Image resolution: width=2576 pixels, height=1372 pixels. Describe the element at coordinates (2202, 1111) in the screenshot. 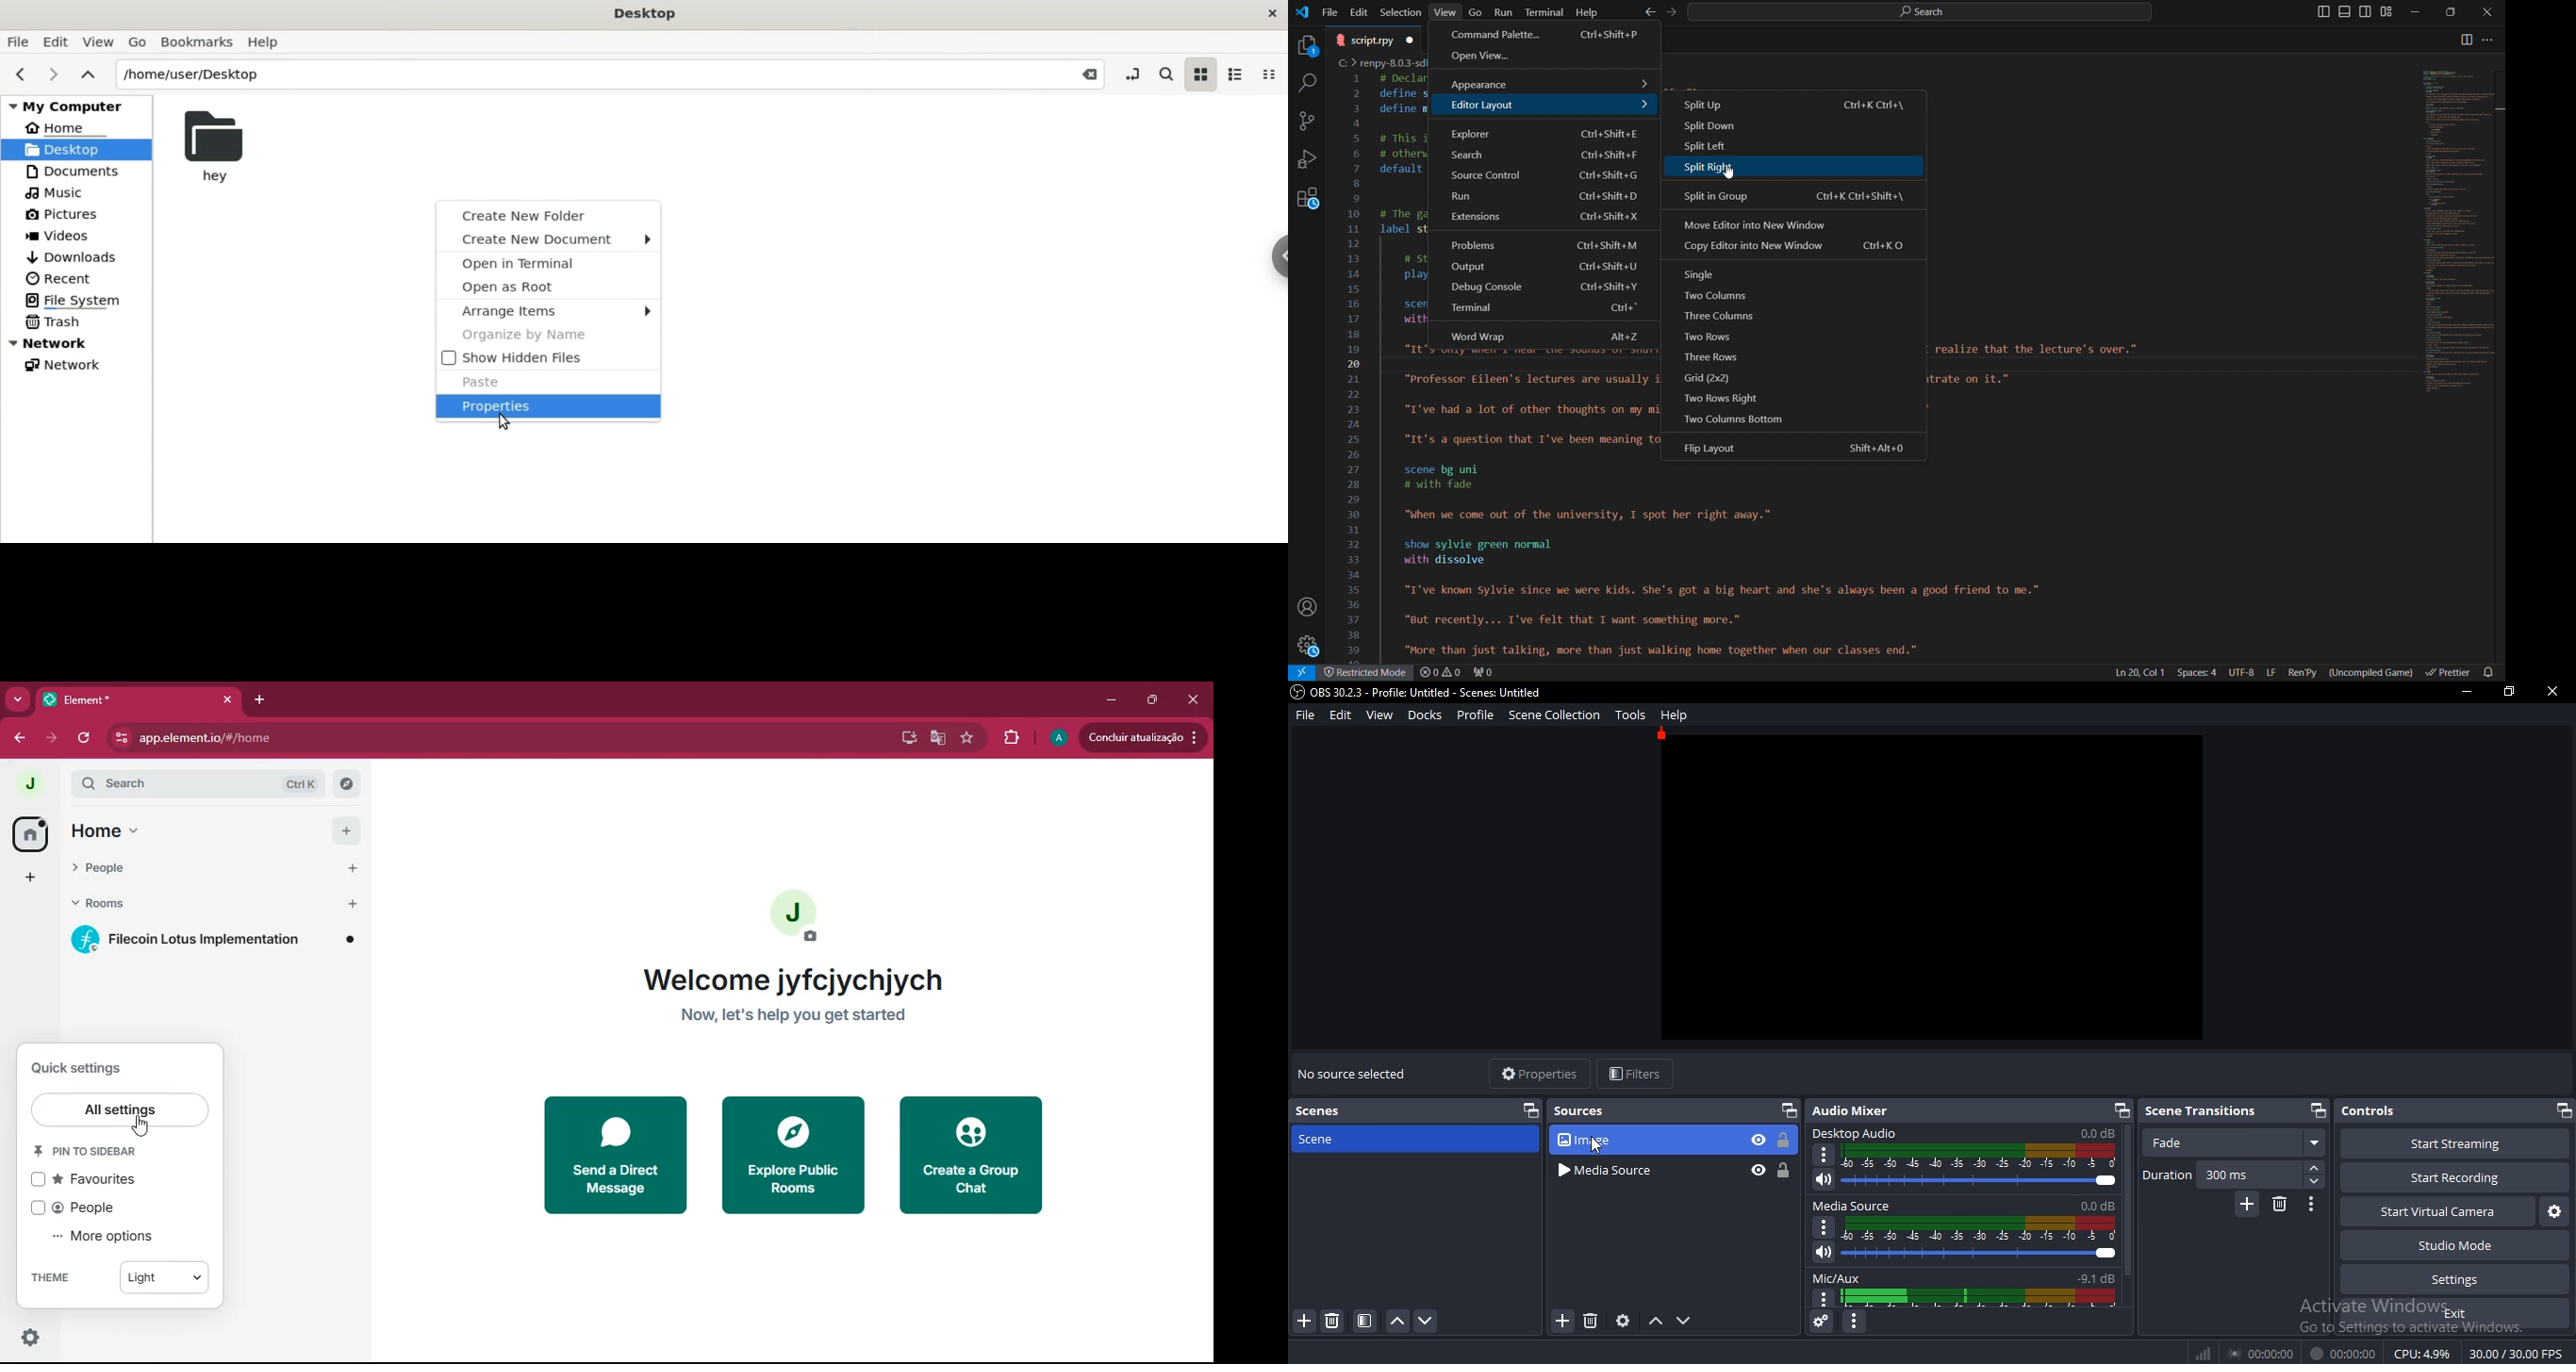

I see `scene transitions` at that location.